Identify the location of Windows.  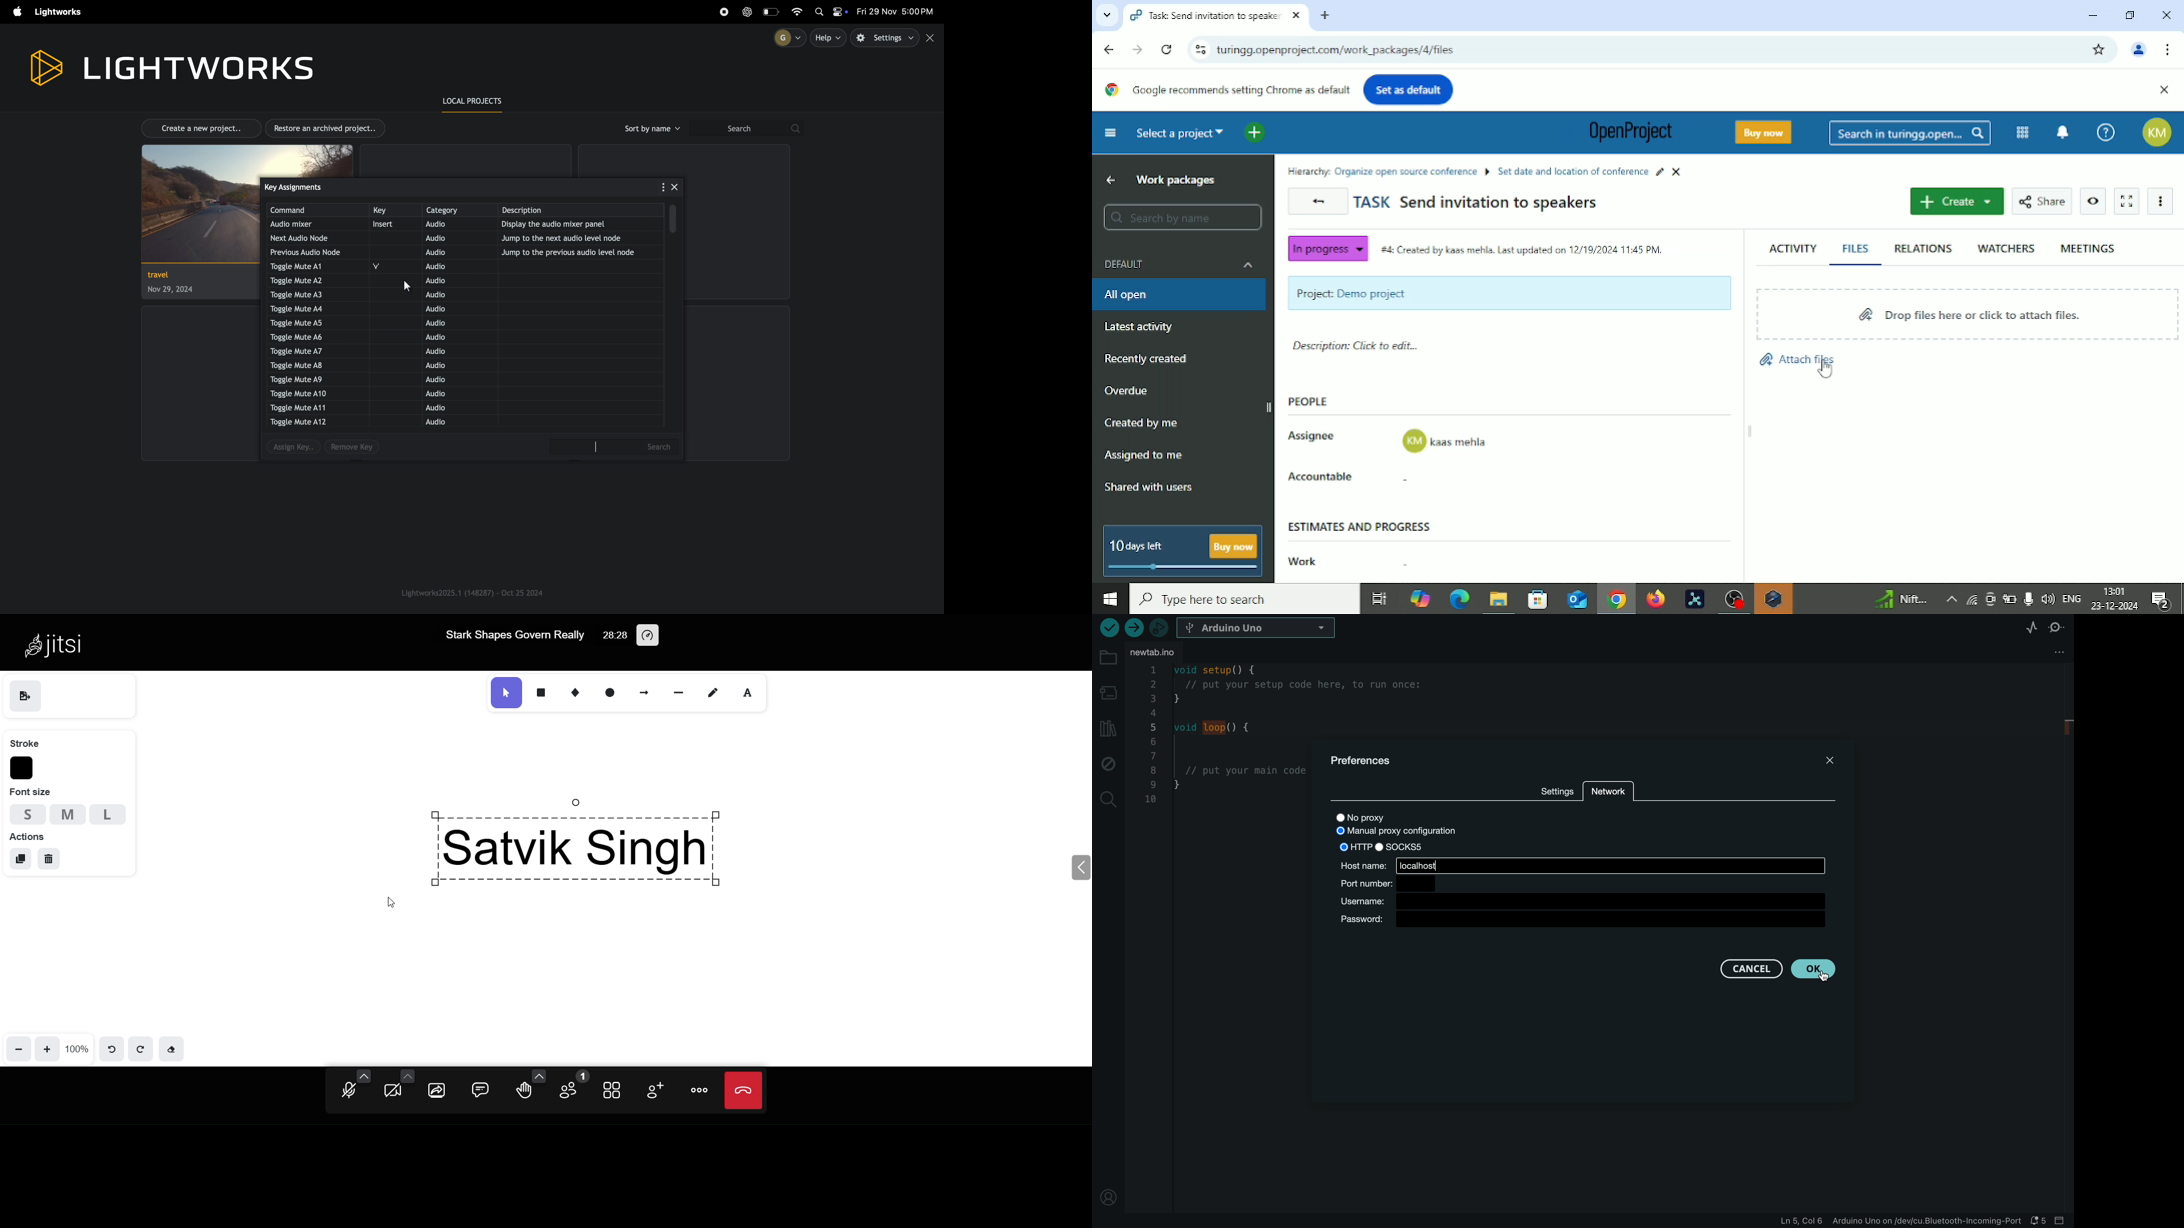
(1109, 600).